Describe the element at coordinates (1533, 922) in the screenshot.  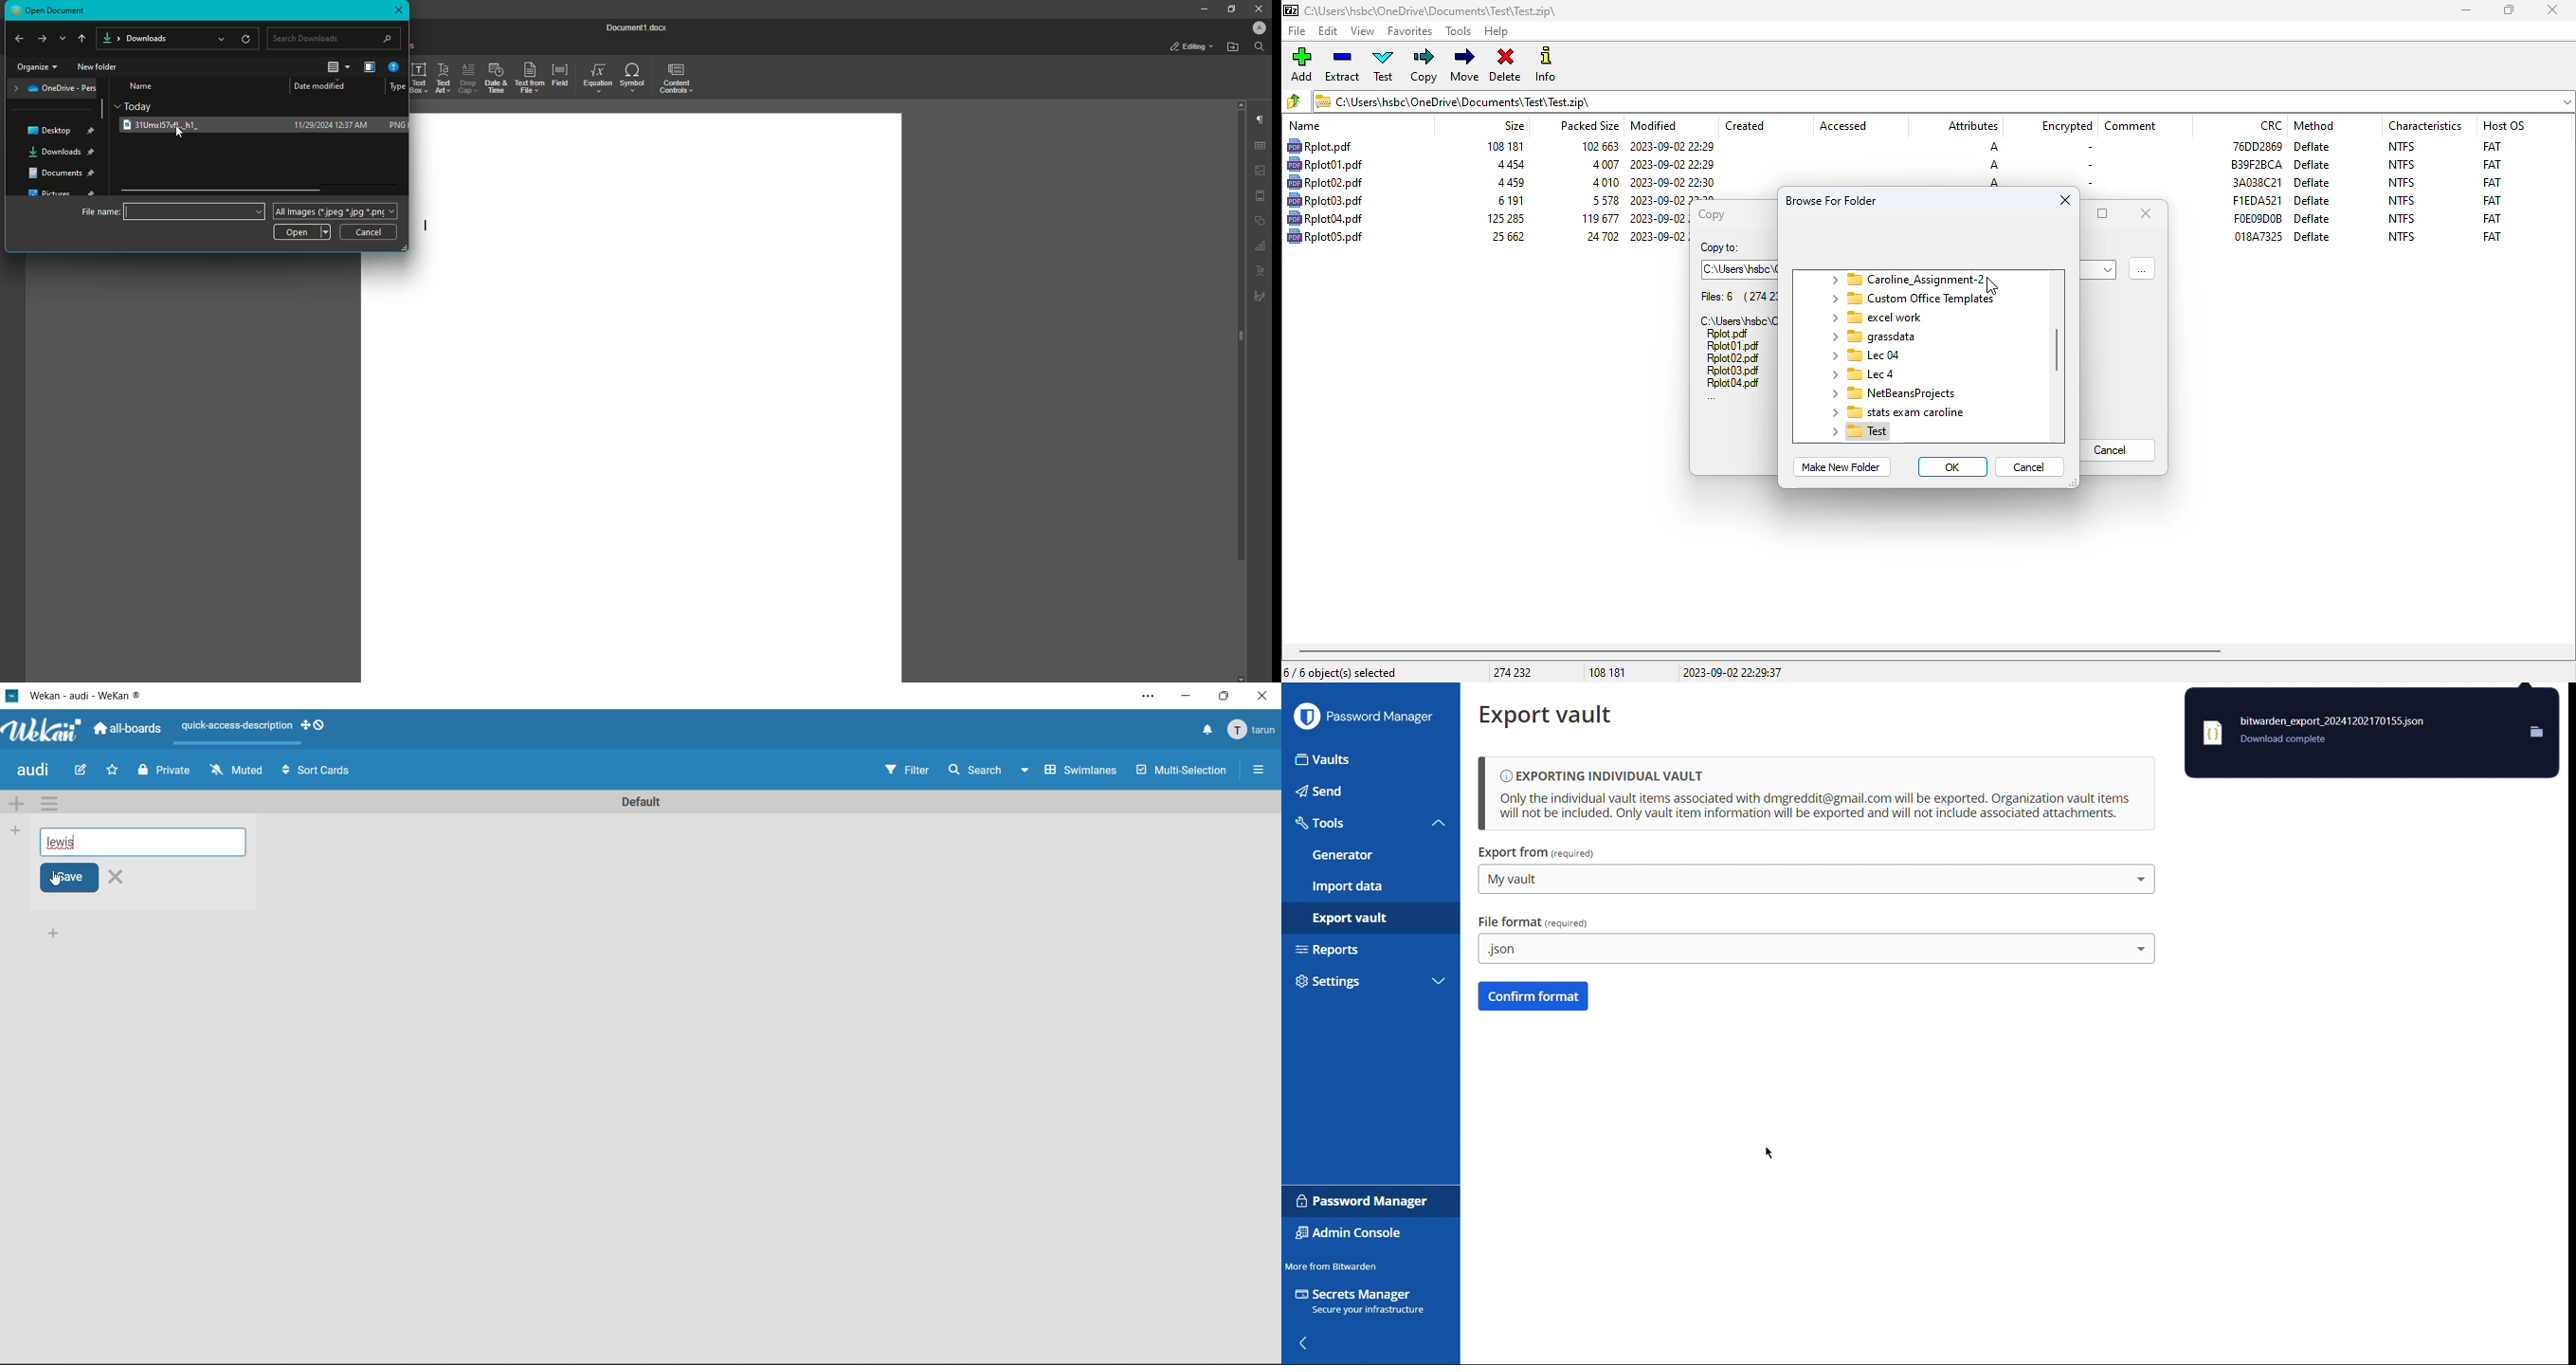
I see `File Format` at that location.